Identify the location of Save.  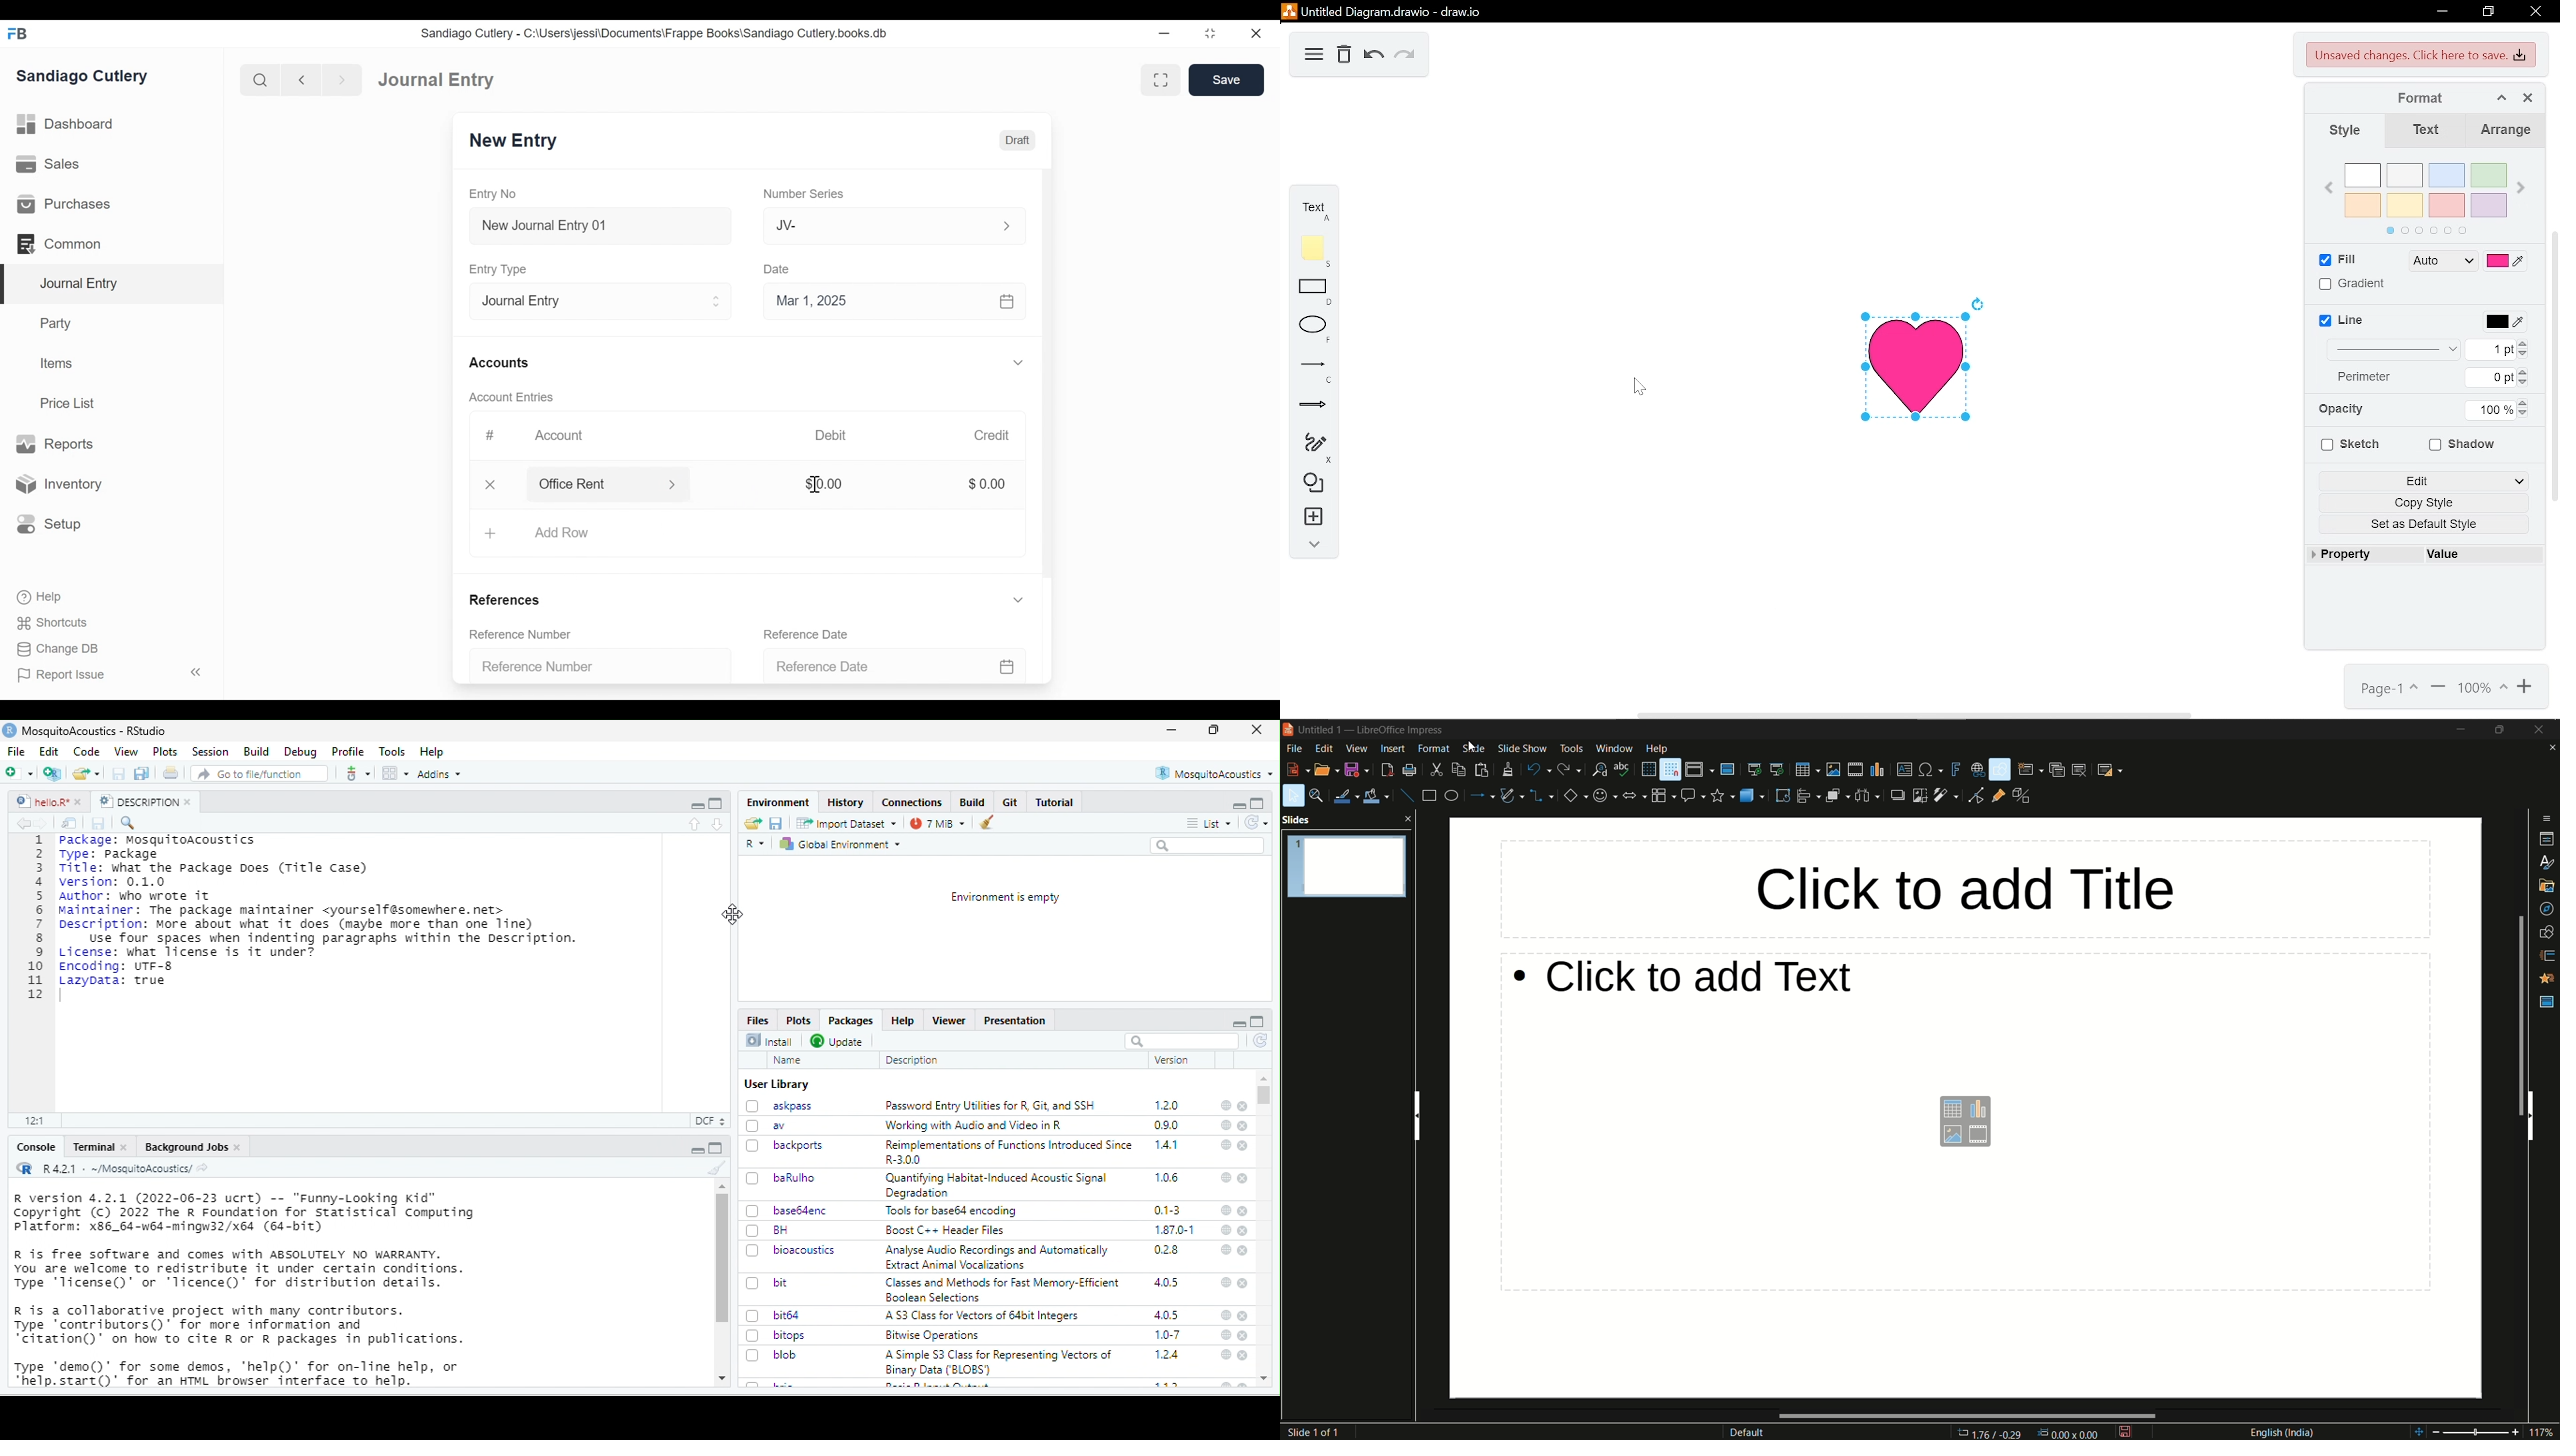
(776, 823).